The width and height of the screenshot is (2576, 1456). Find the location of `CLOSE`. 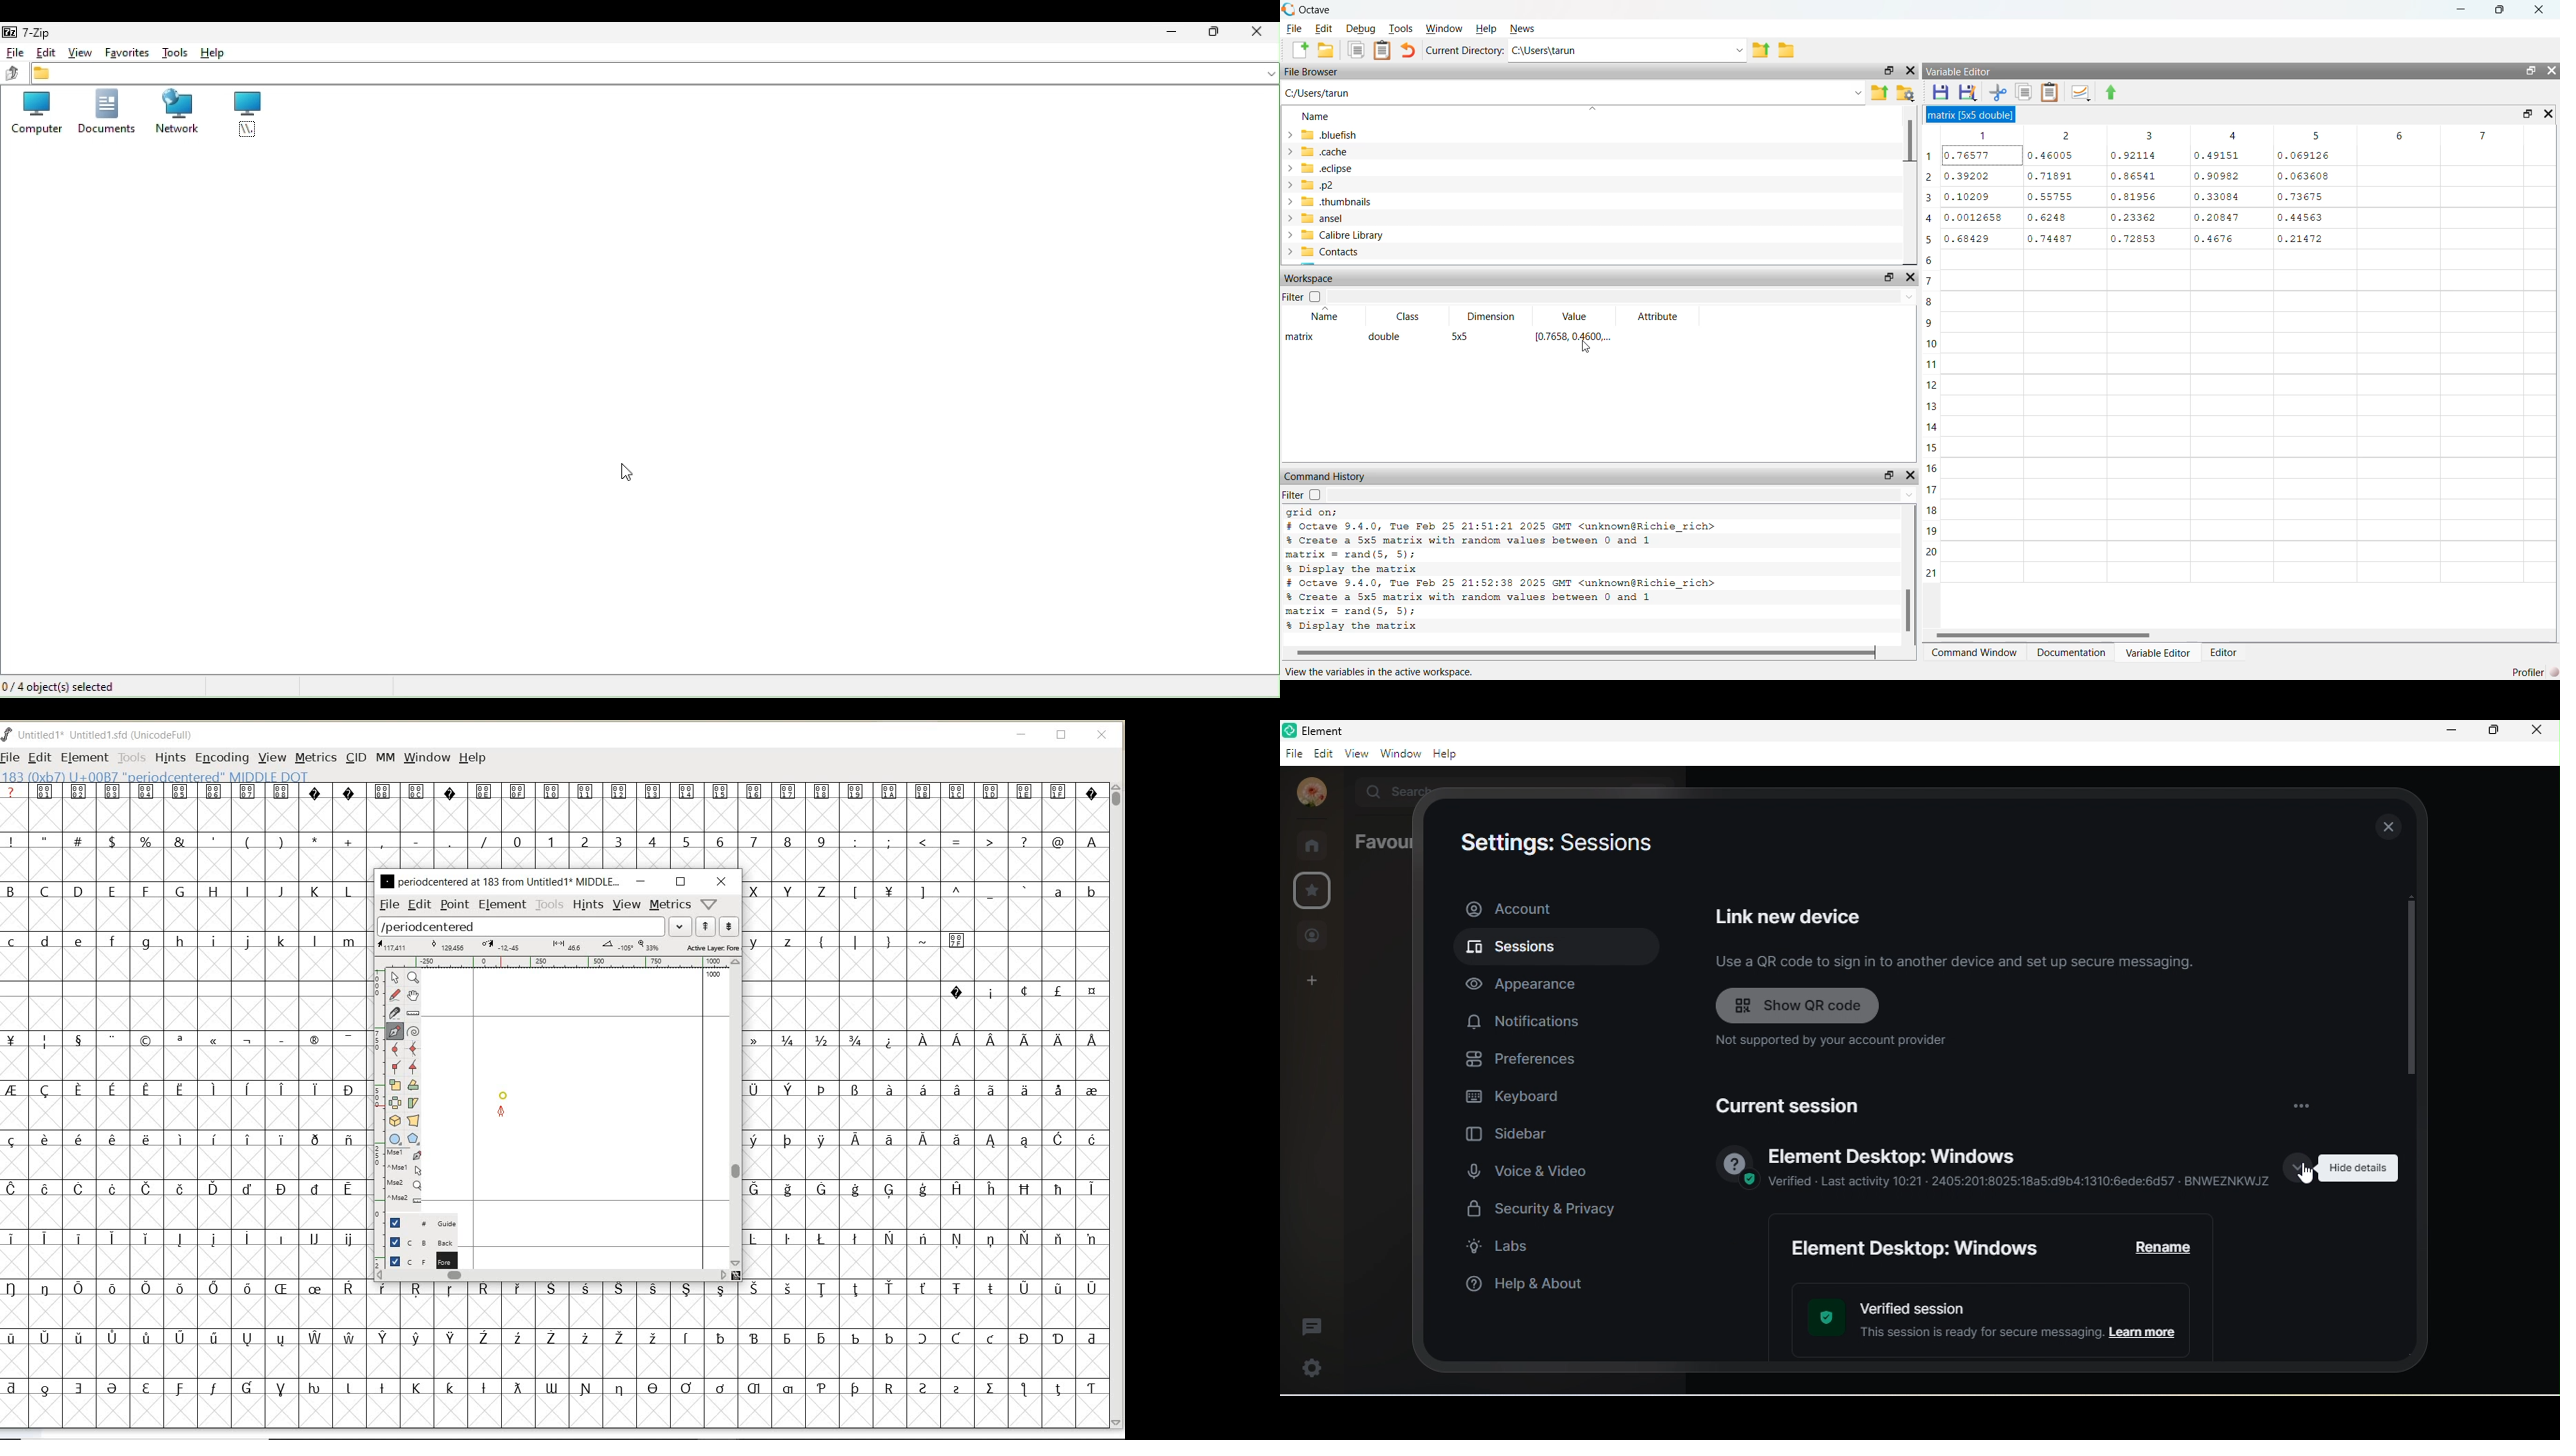

CLOSE is located at coordinates (1103, 735).